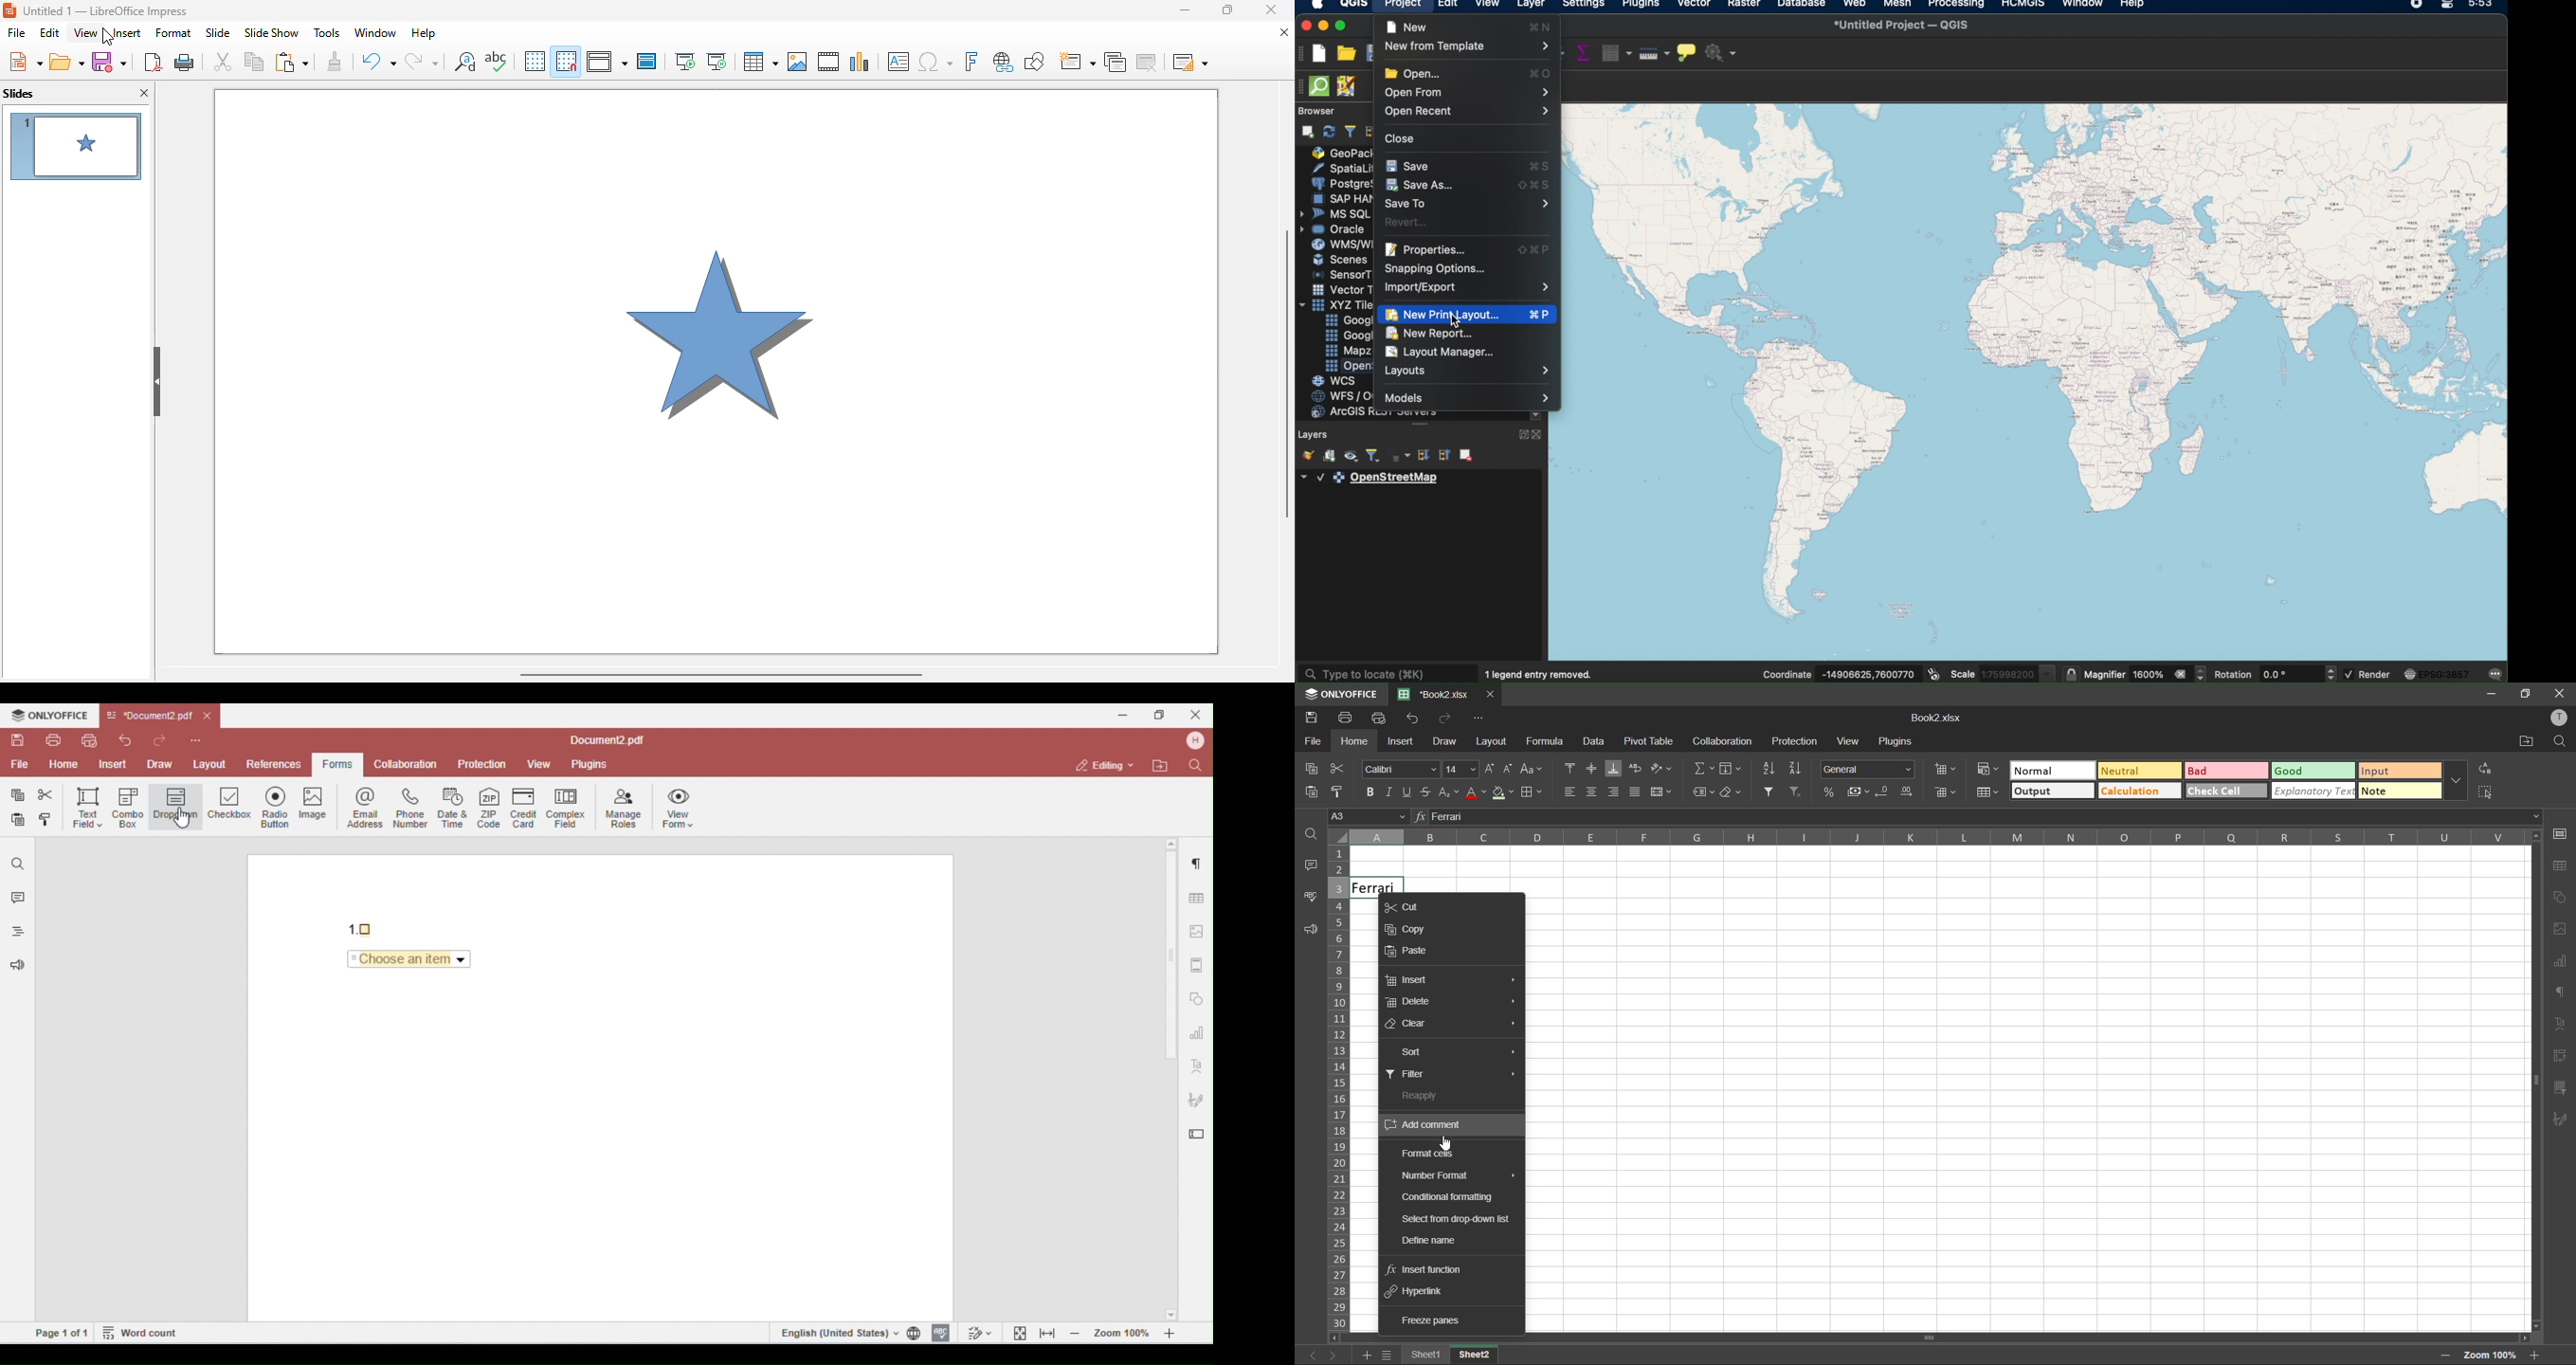 The height and width of the screenshot is (1372, 2576). I want to click on open location, so click(2528, 742).